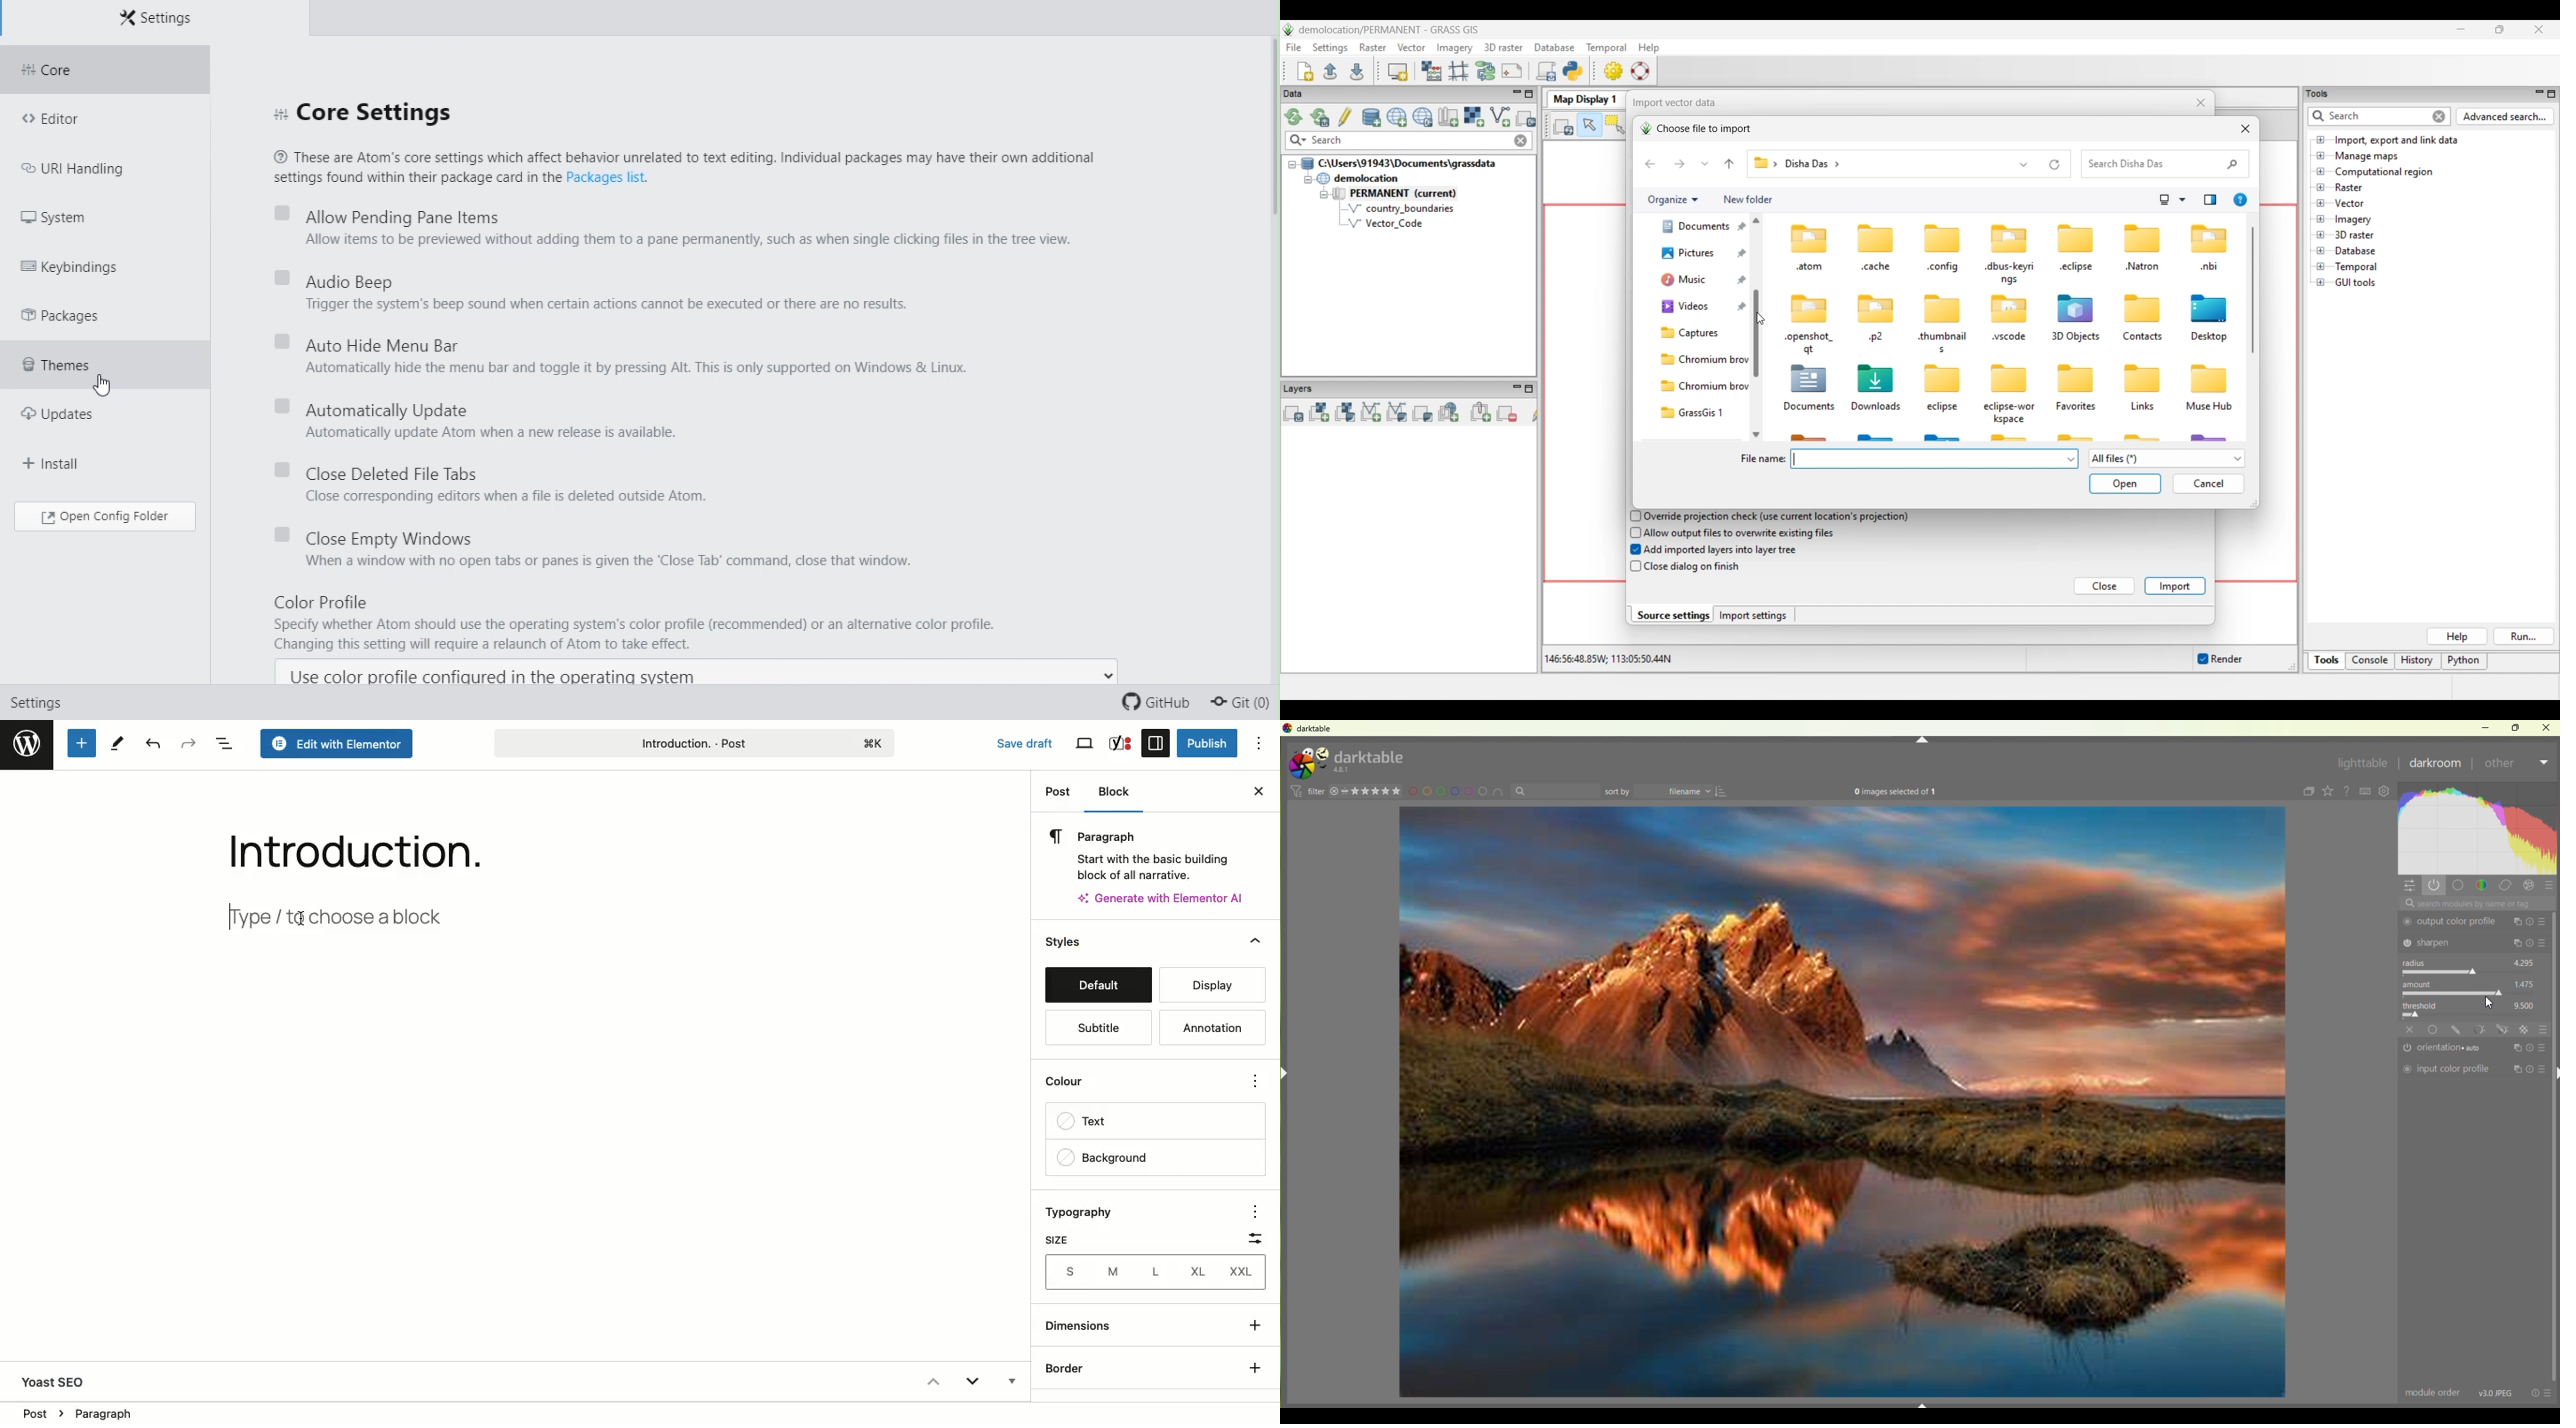  I want to click on tool, so click(2479, 1029).